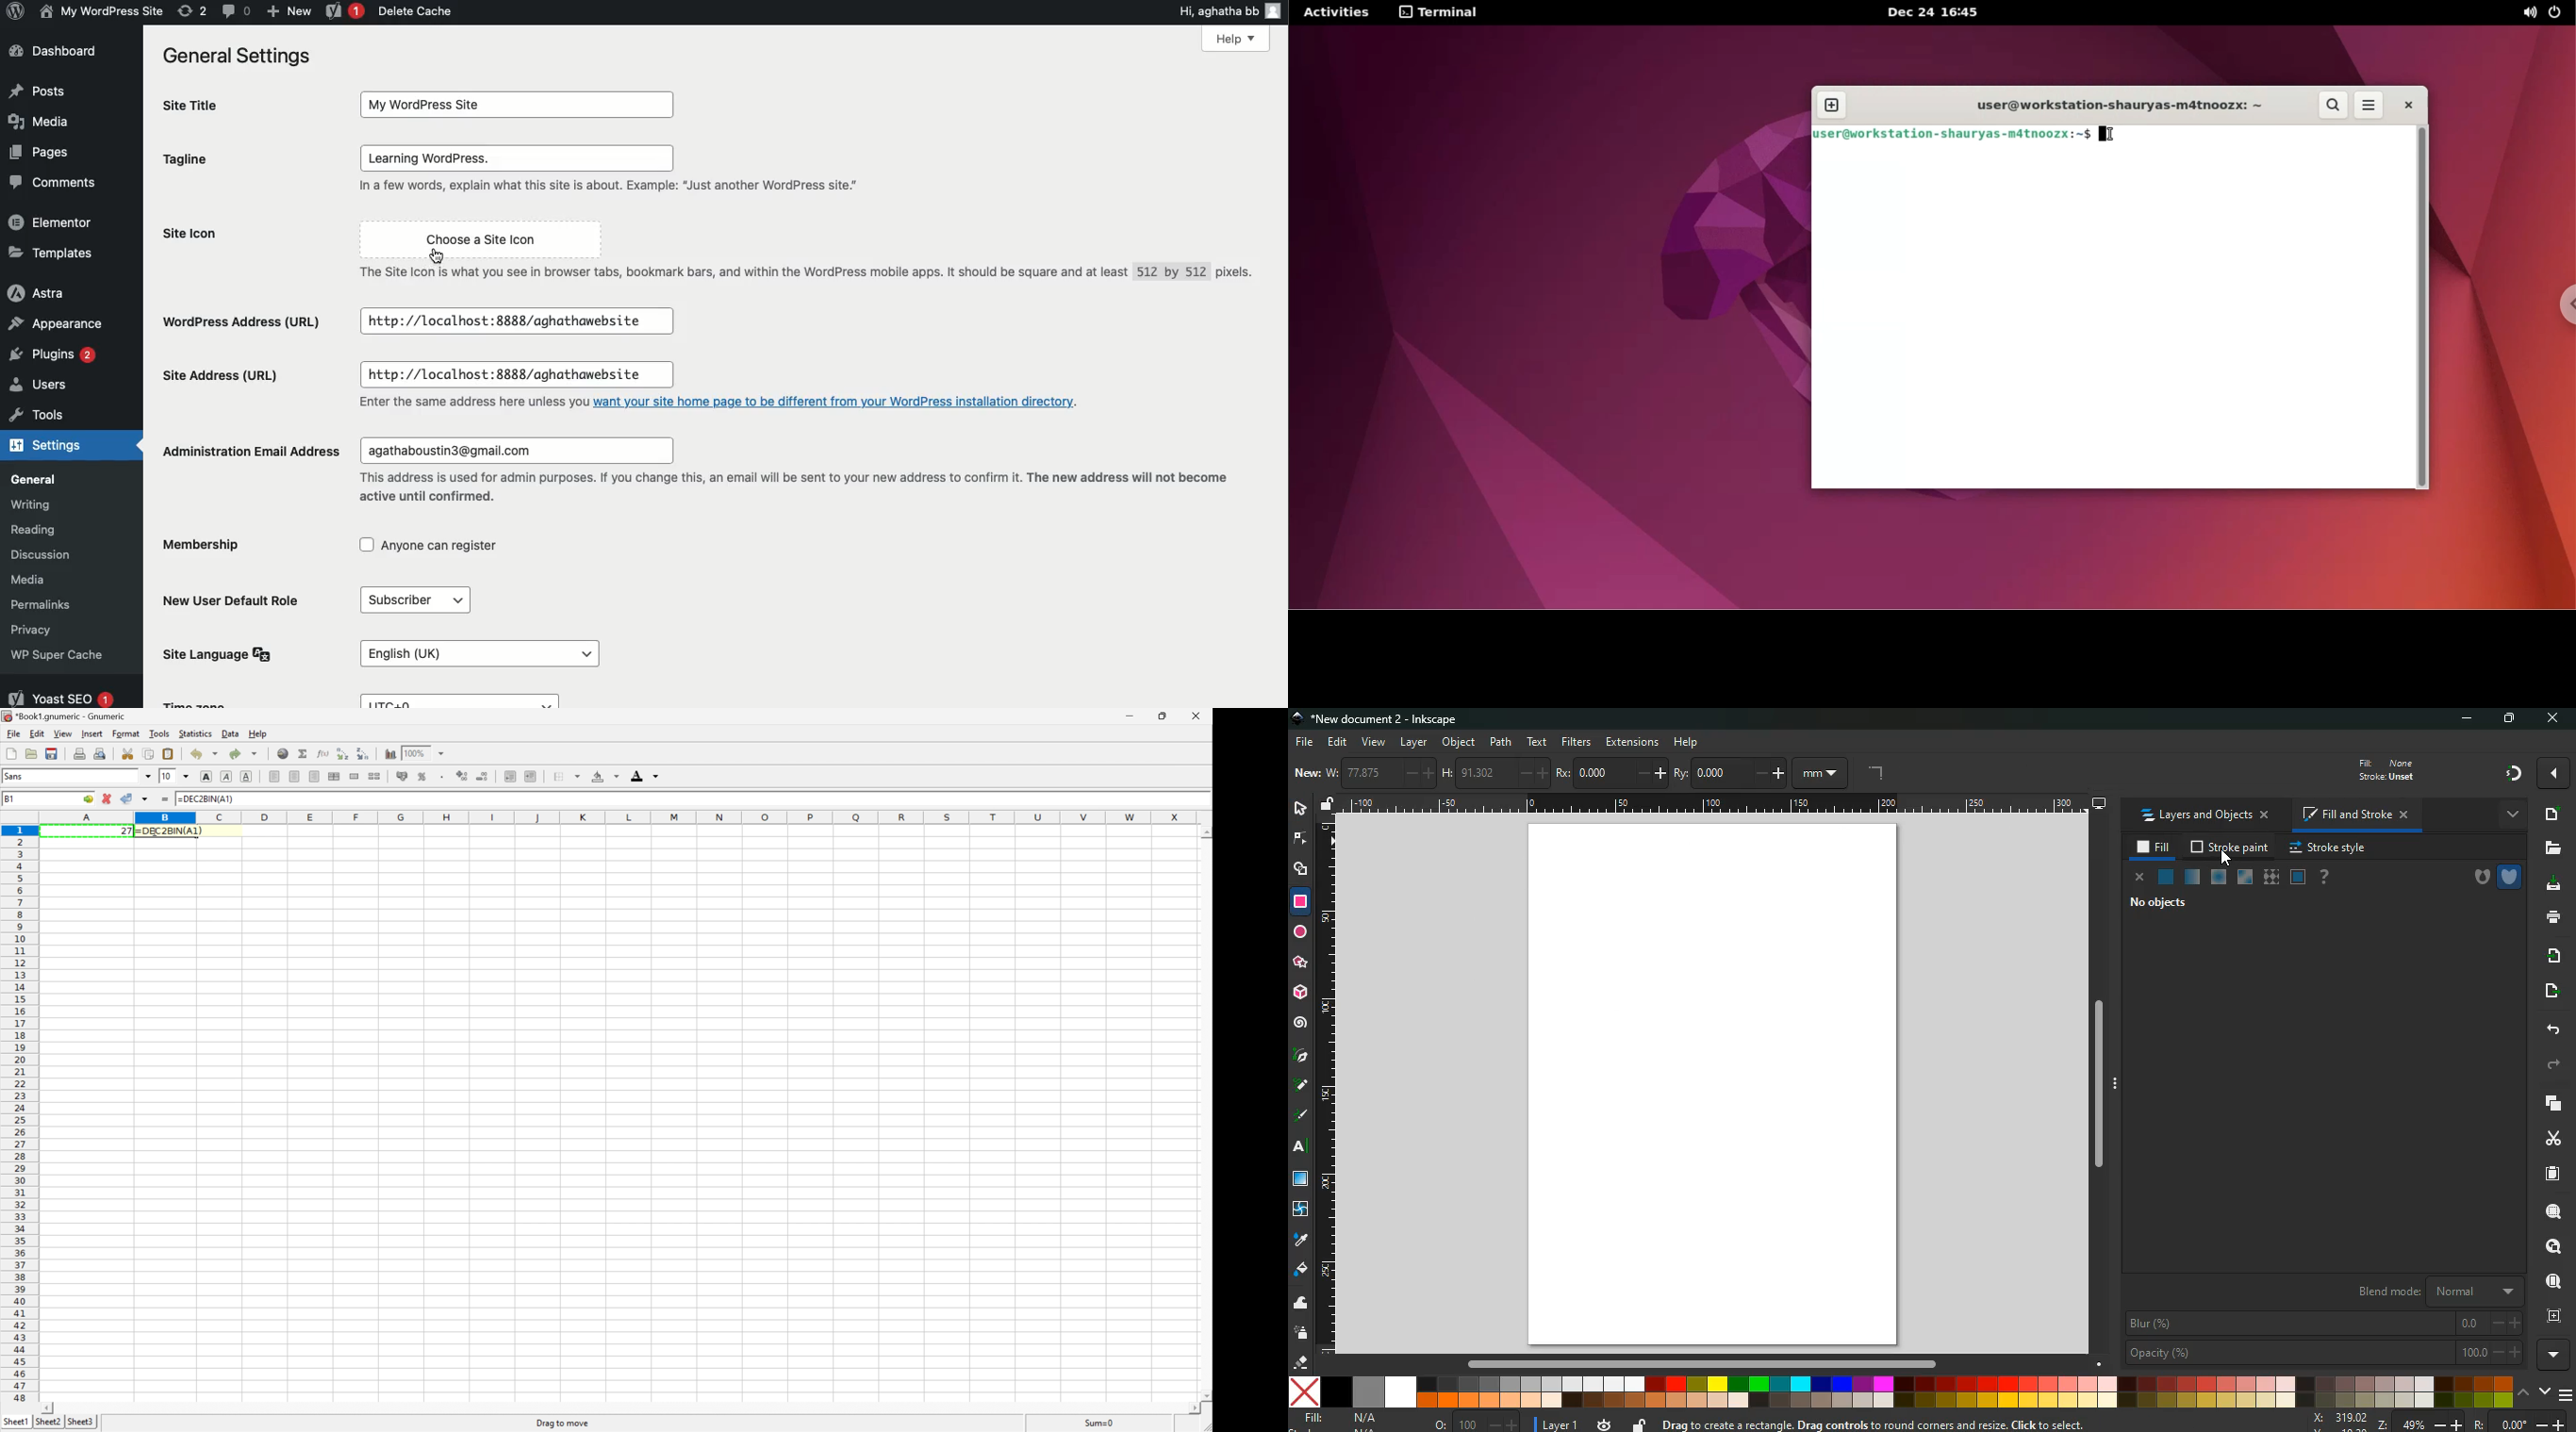  I want to click on rectangle, so click(1302, 900).